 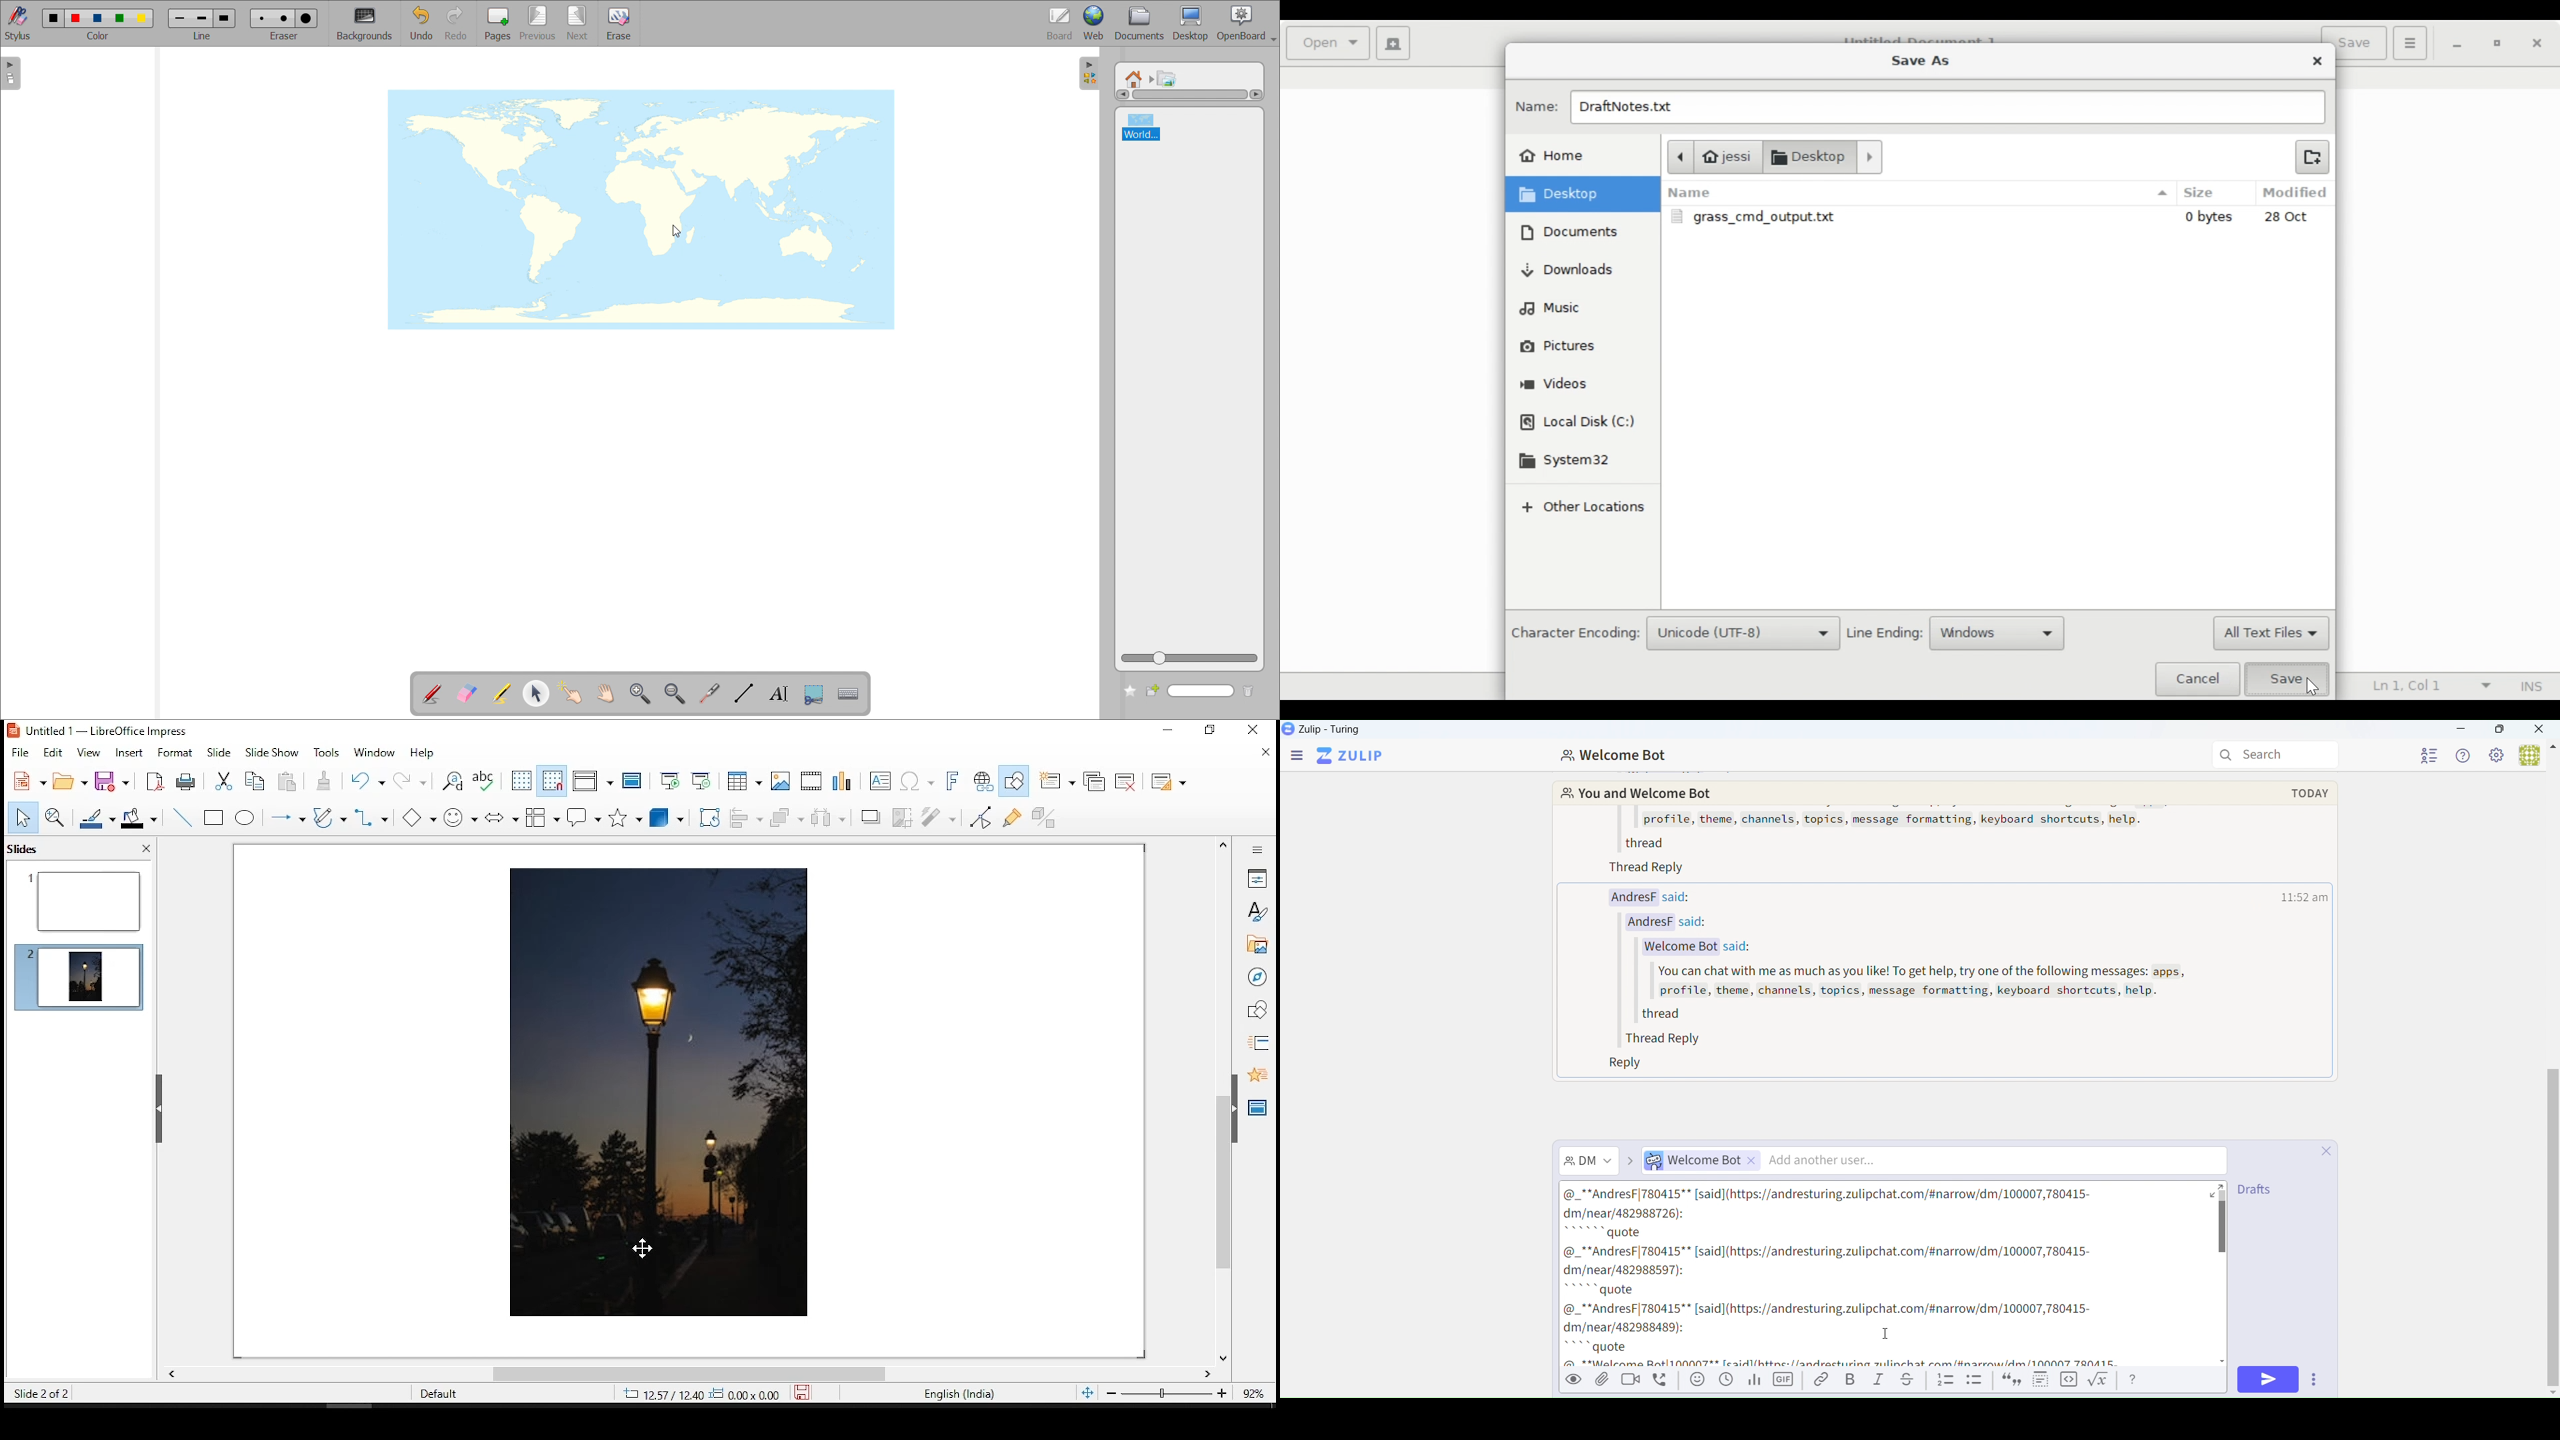 I want to click on delete slide, so click(x=1126, y=779).